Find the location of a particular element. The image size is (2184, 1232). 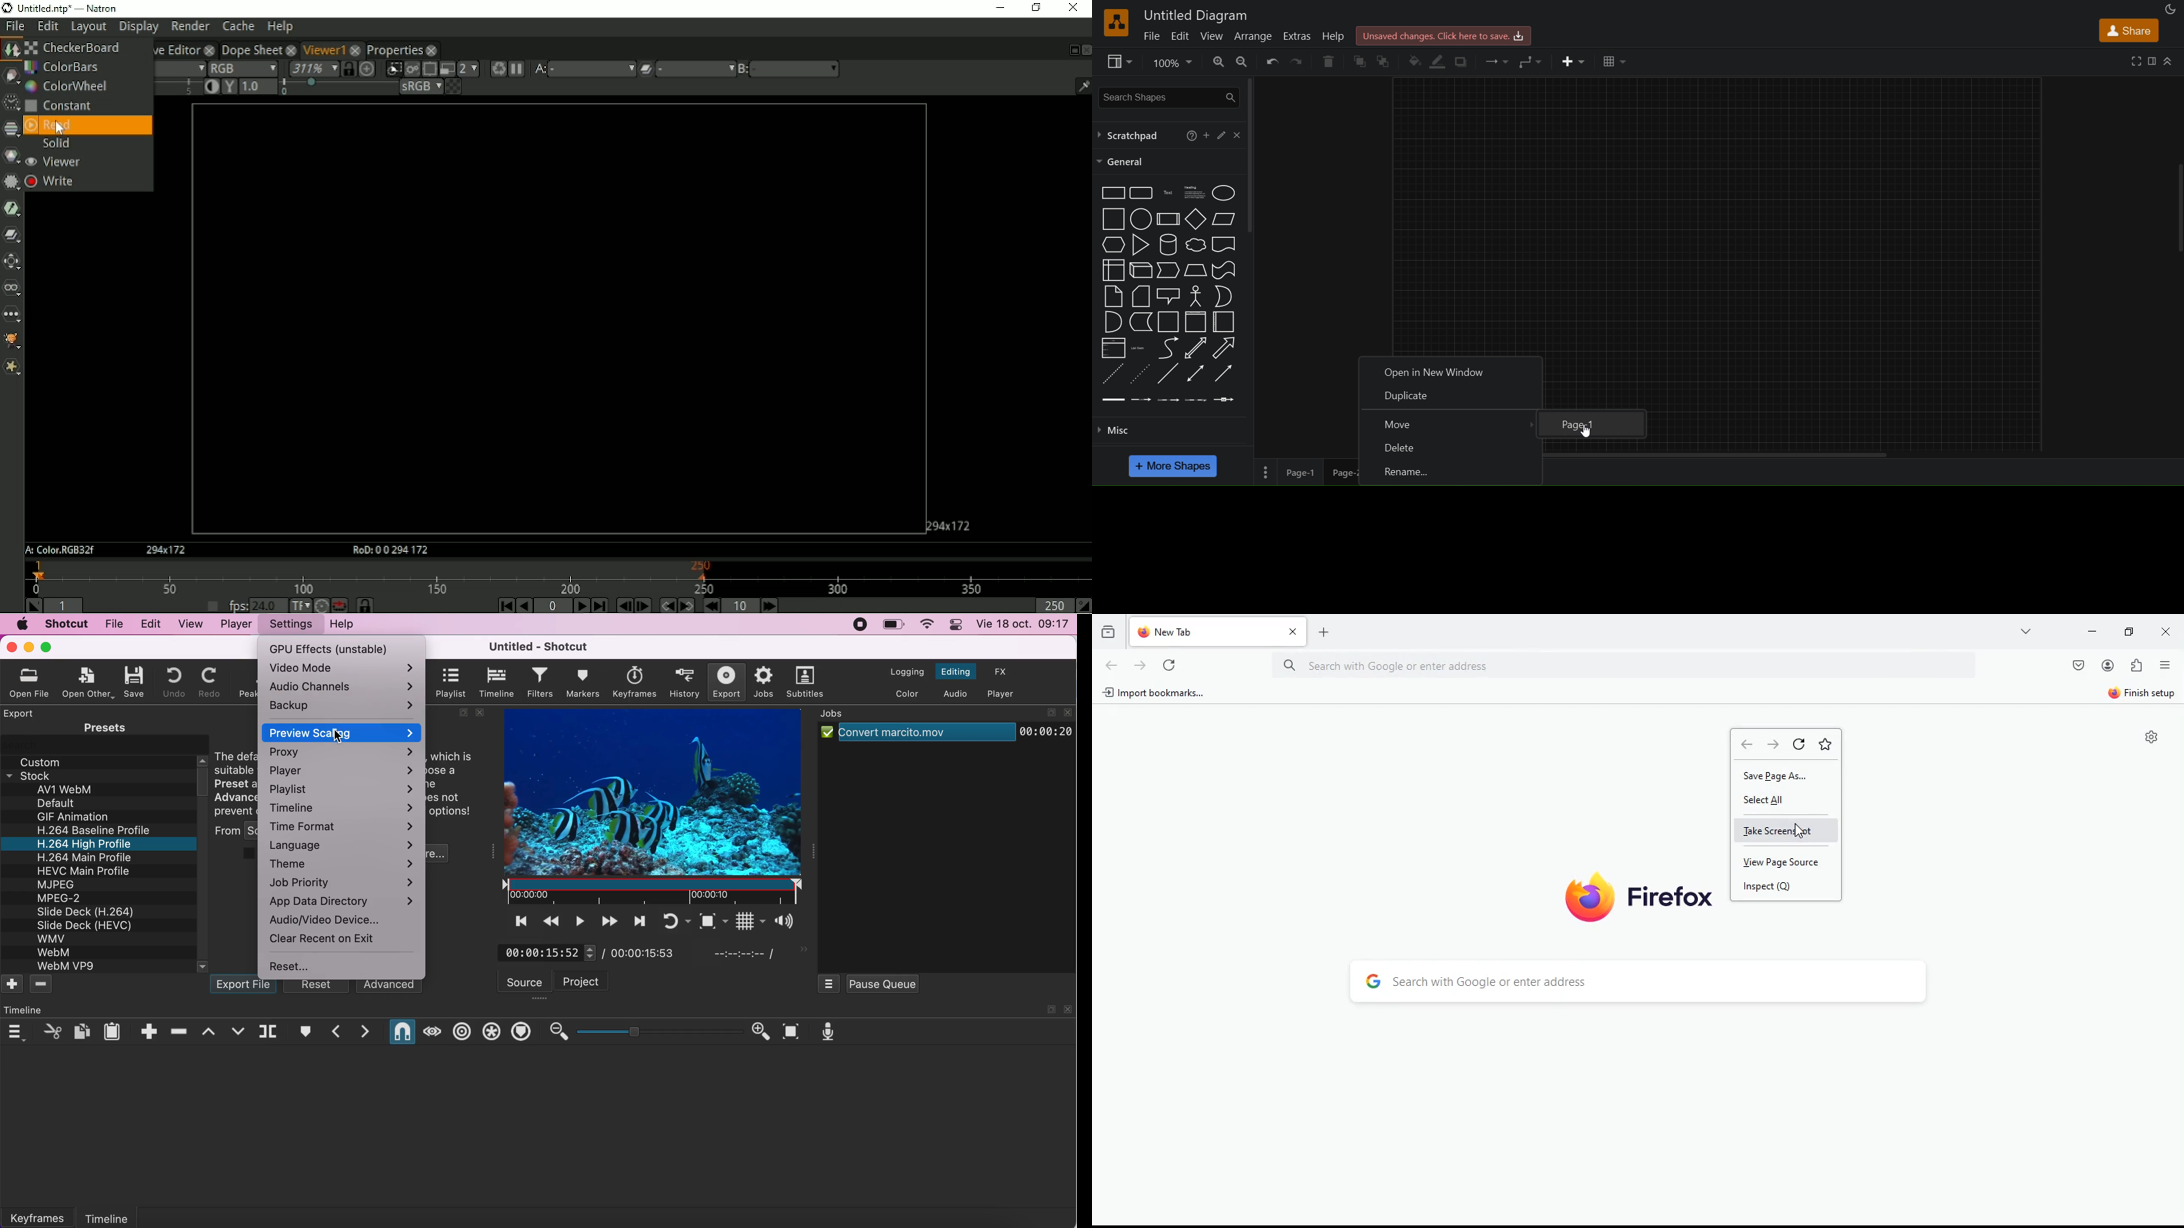

square is located at coordinates (1112, 220).